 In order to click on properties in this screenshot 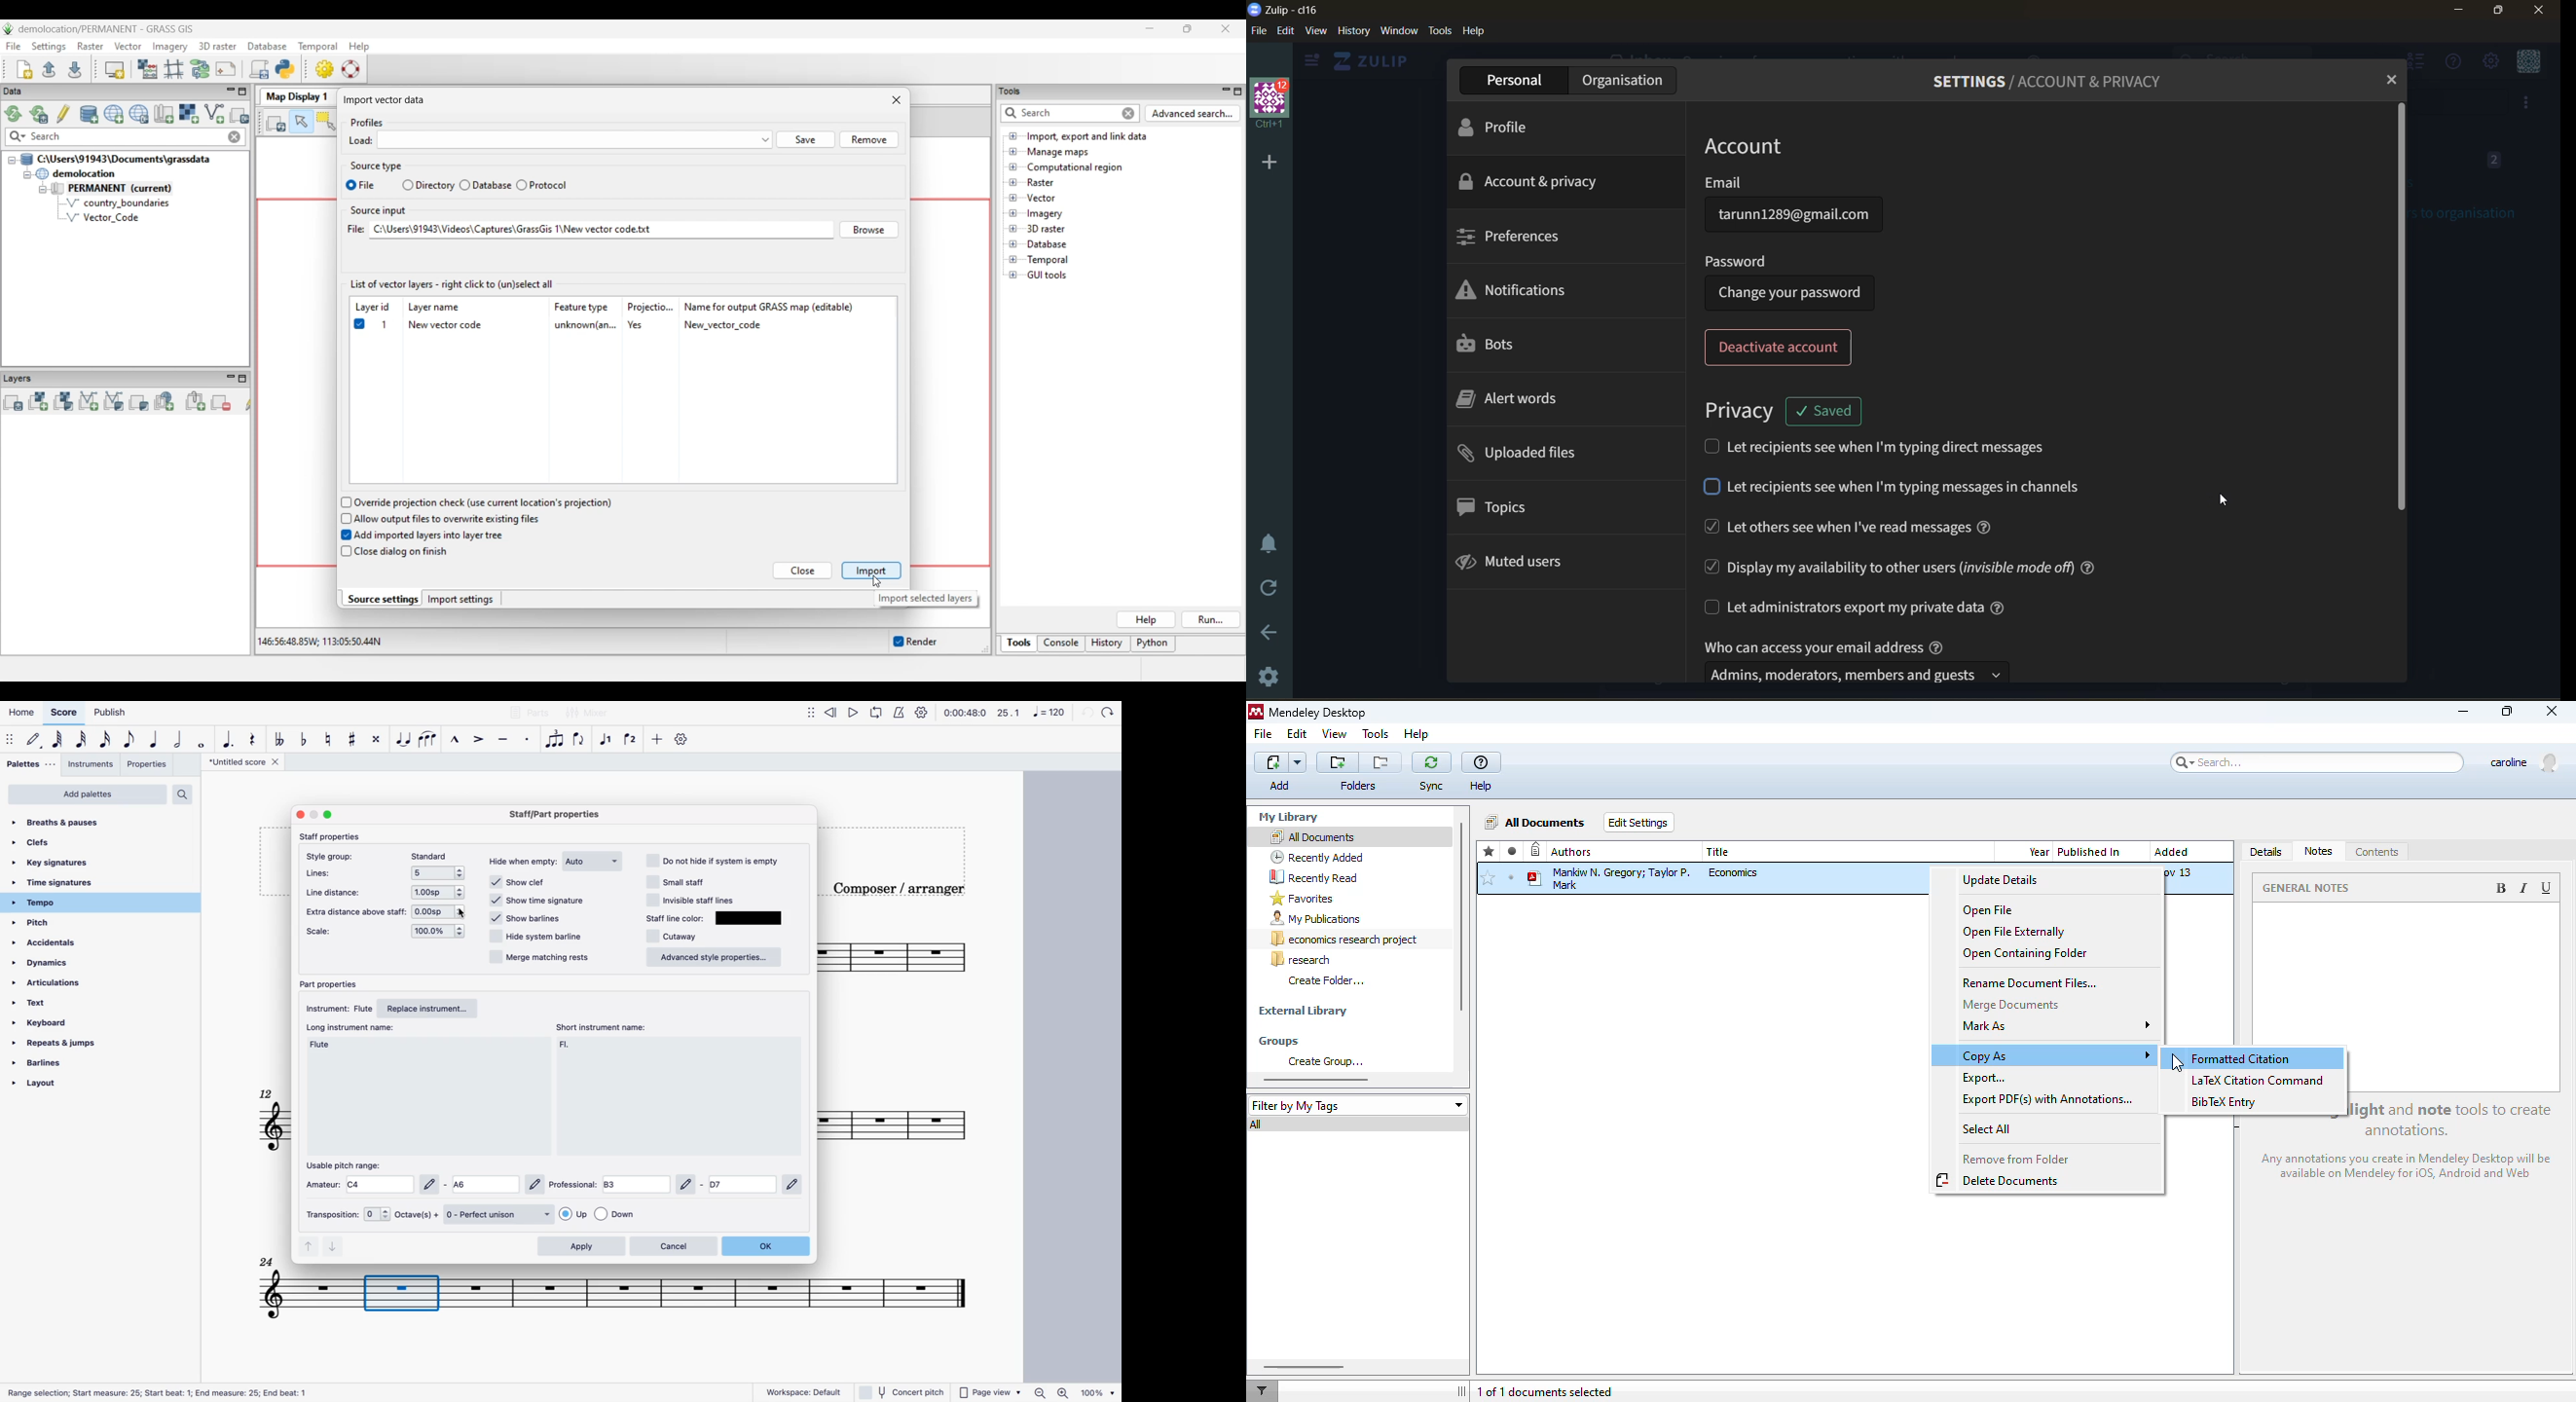, I will do `click(148, 764)`.